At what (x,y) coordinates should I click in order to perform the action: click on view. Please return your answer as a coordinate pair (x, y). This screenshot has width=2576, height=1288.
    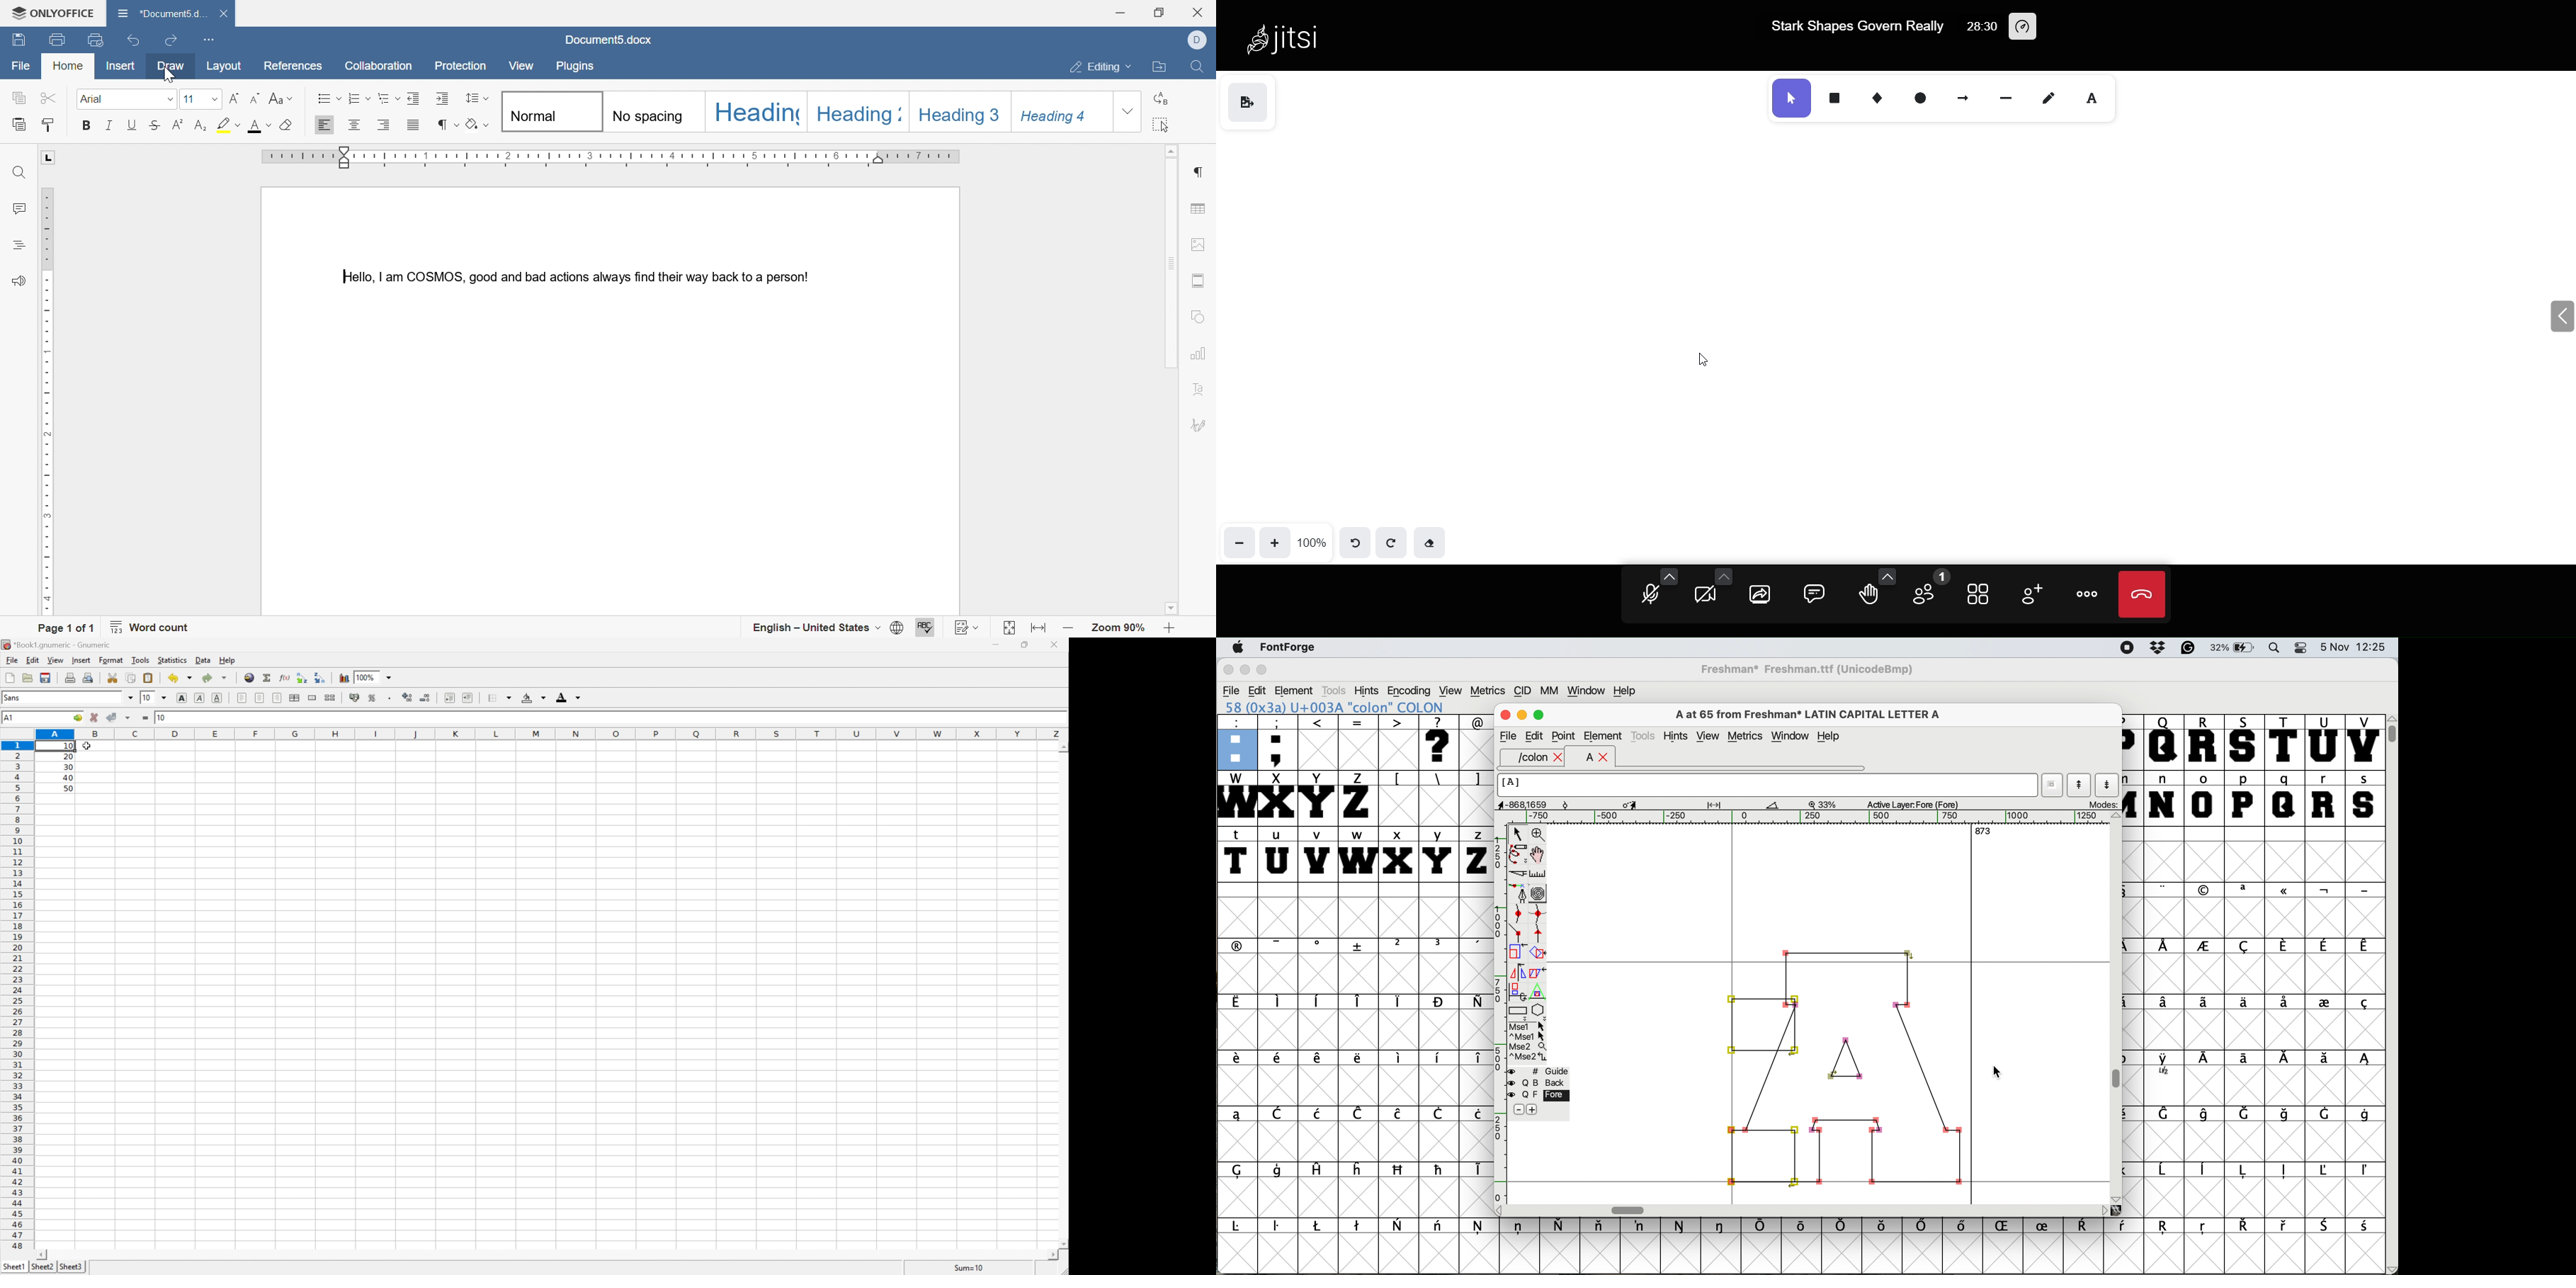
    Looking at the image, I should click on (1708, 736).